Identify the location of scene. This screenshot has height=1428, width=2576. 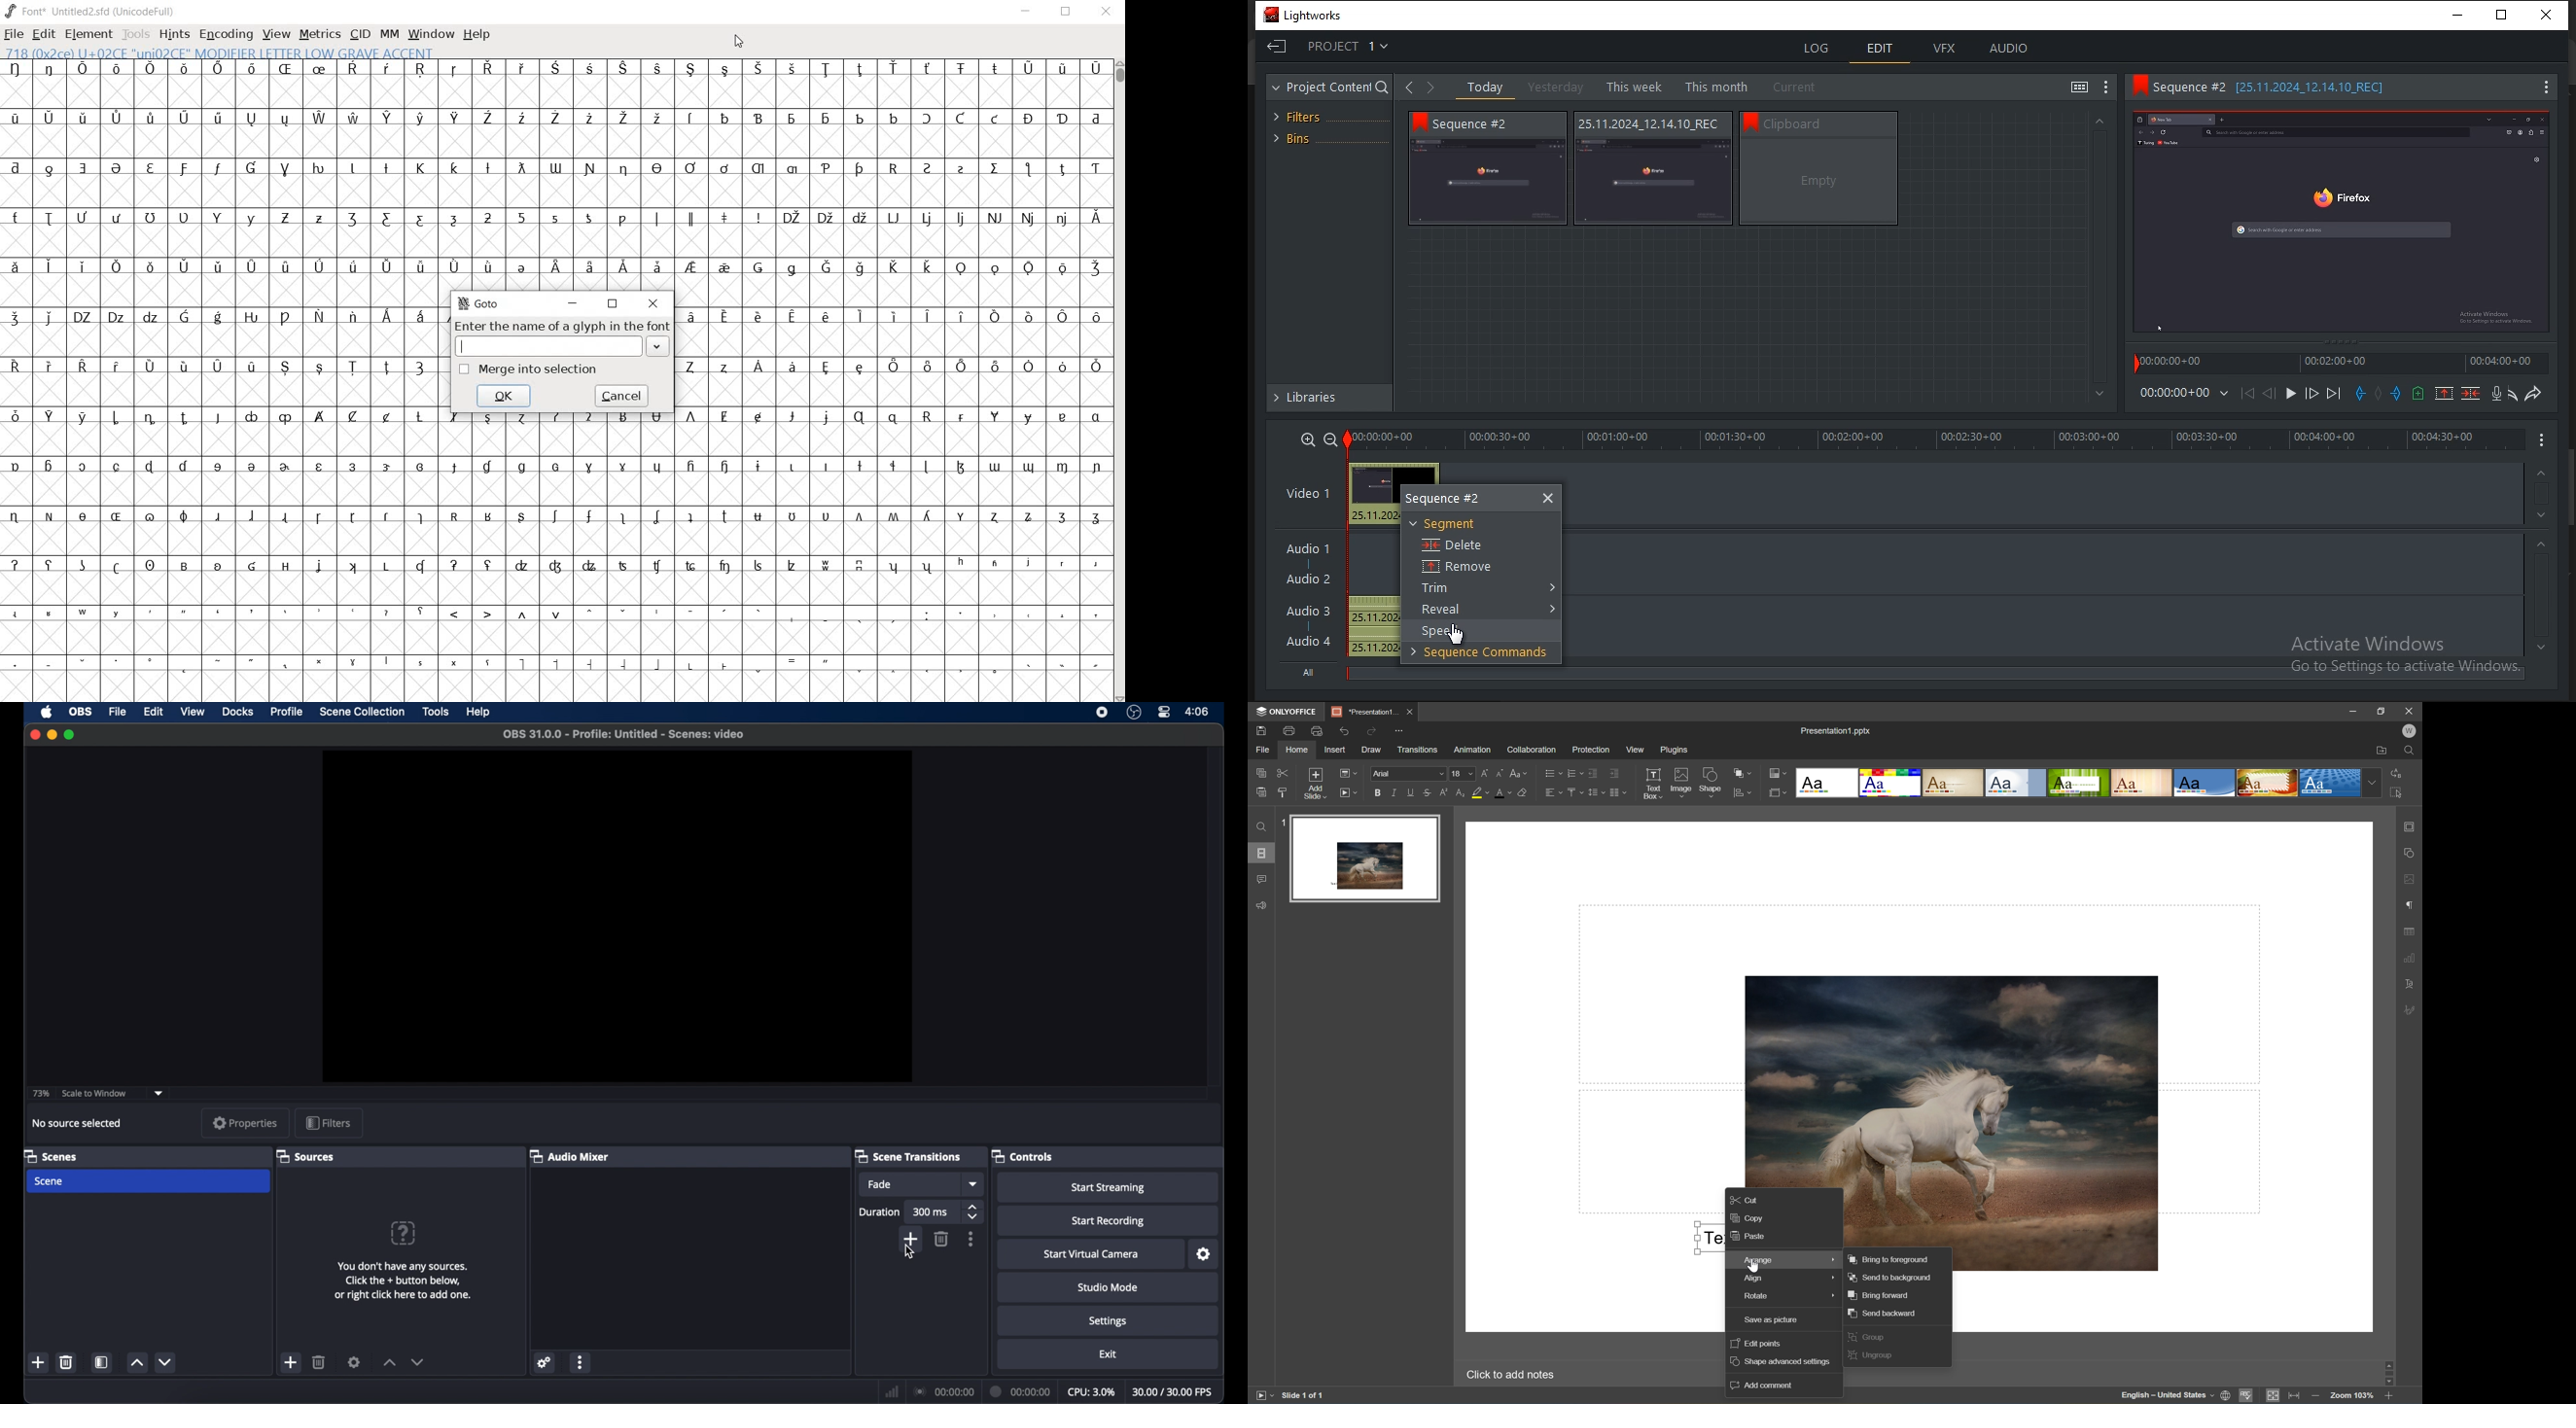
(49, 1180).